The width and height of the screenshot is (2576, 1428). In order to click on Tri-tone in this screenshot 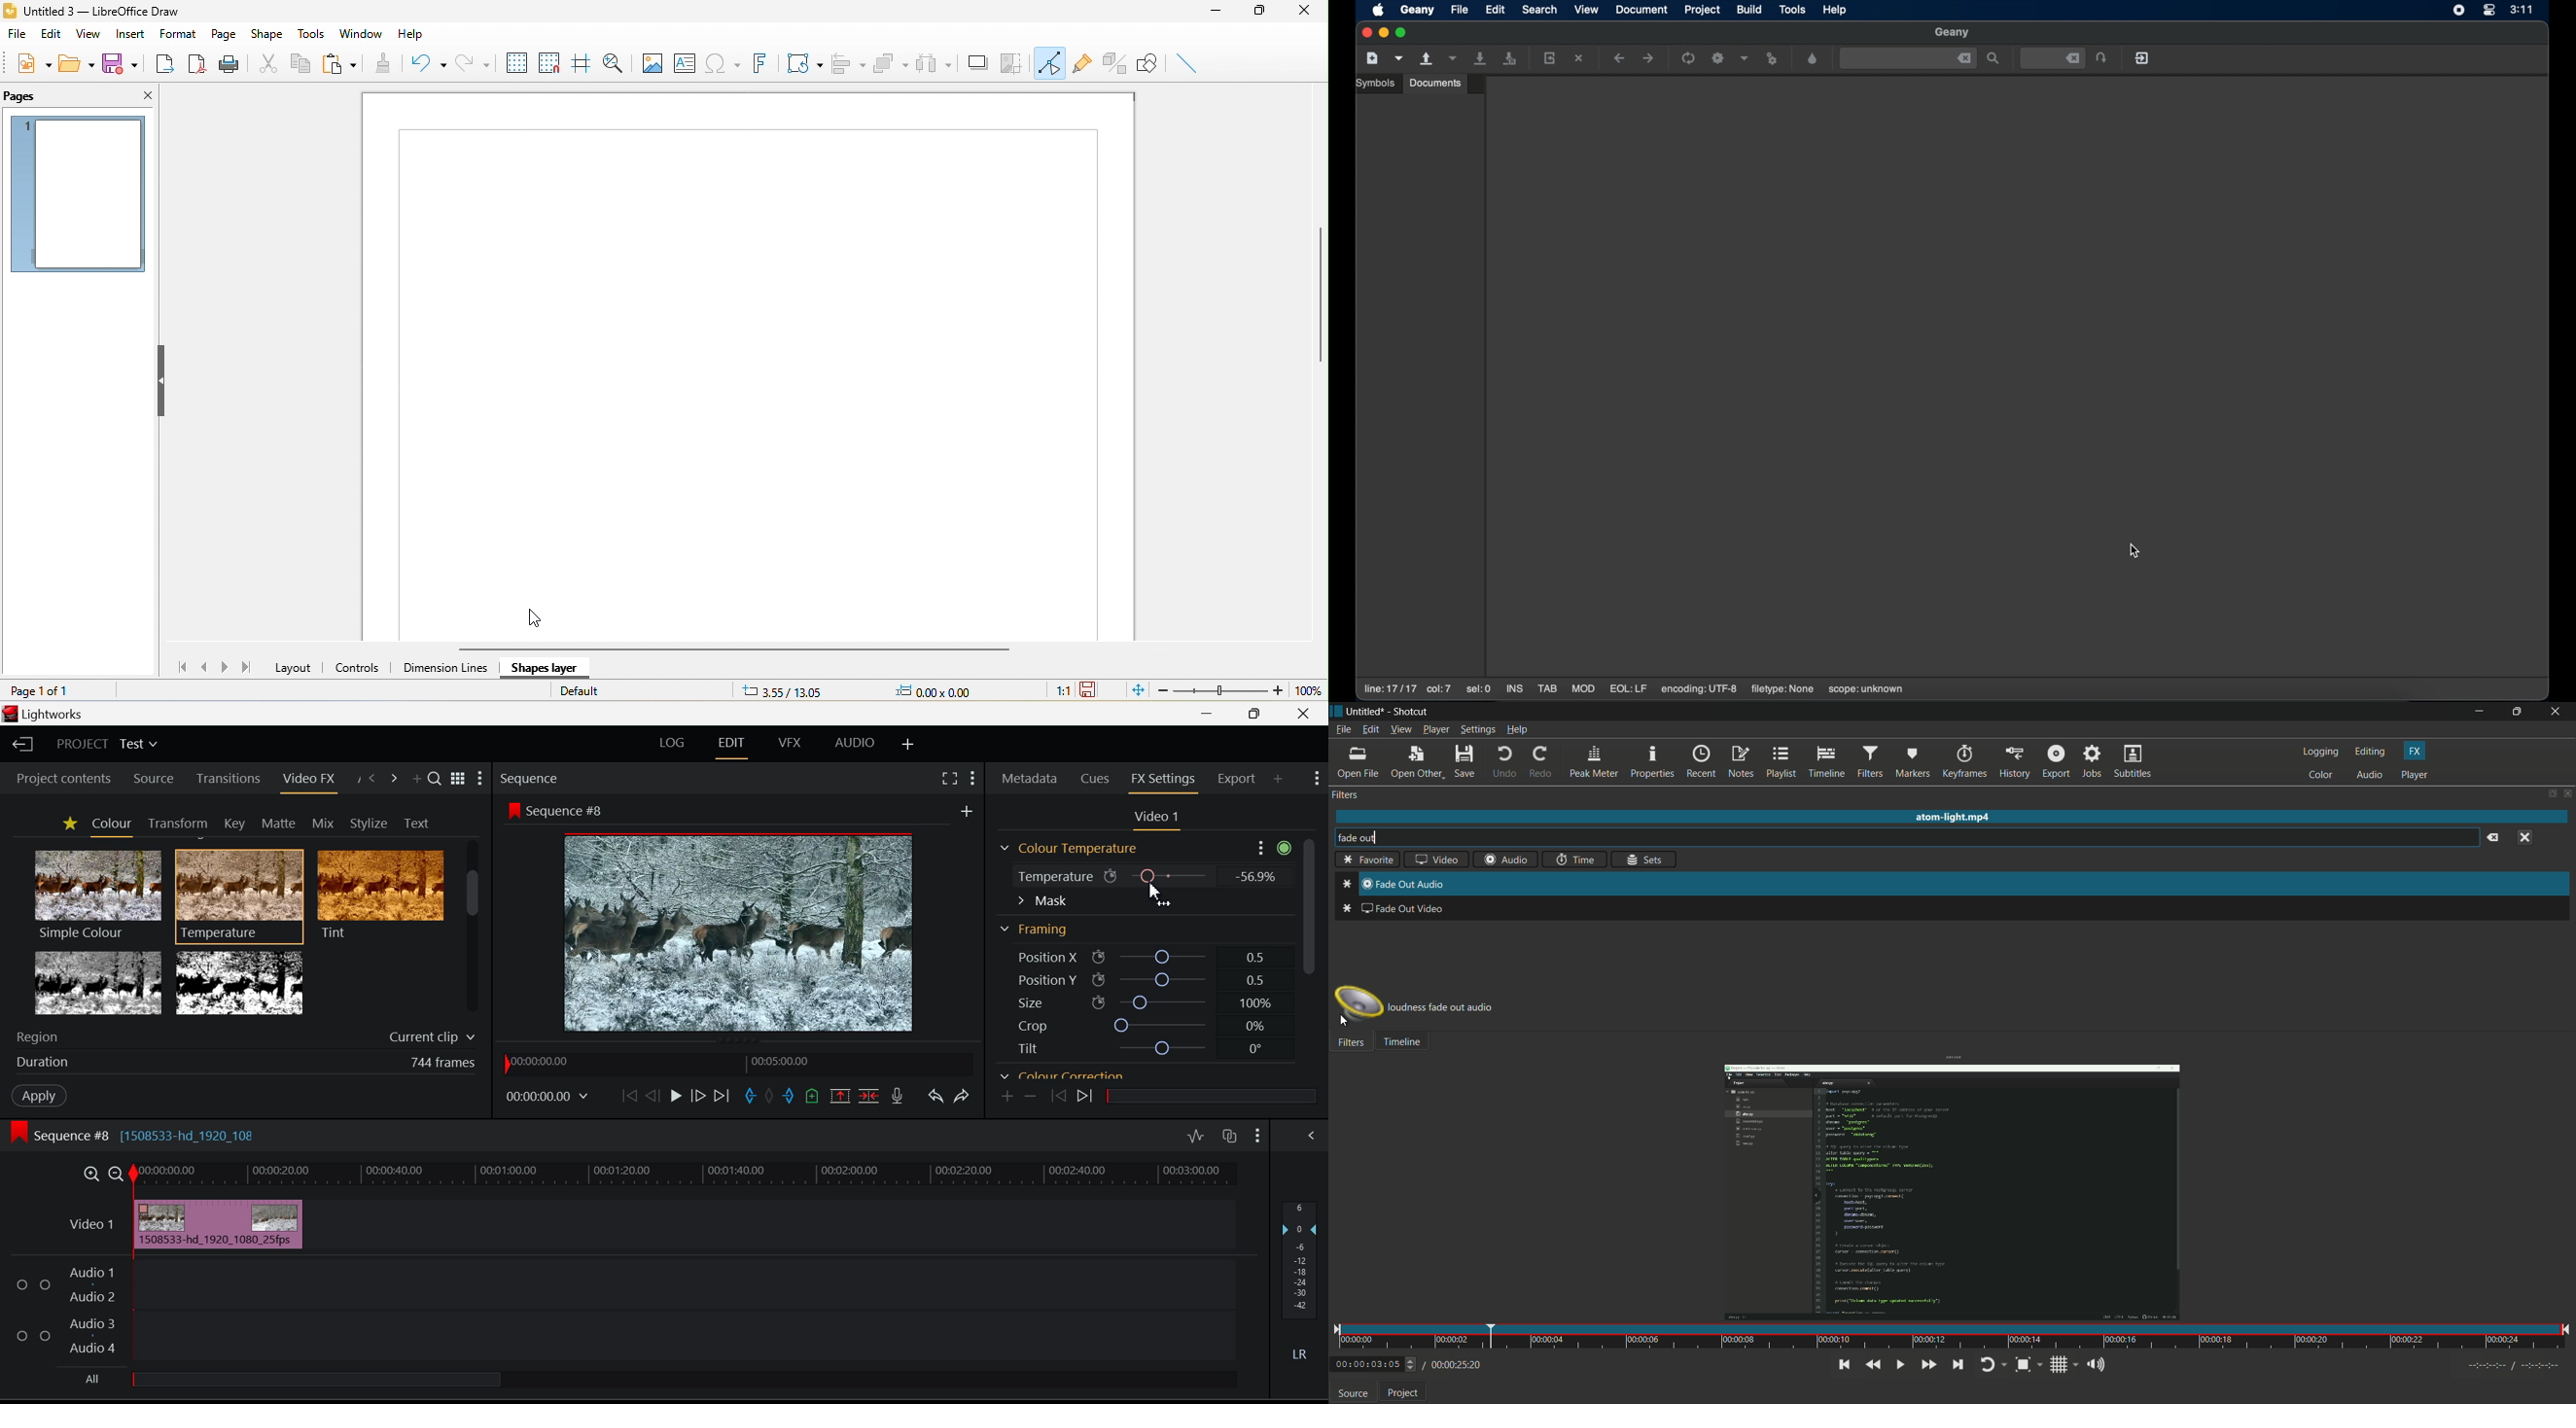, I will do `click(99, 982)`.